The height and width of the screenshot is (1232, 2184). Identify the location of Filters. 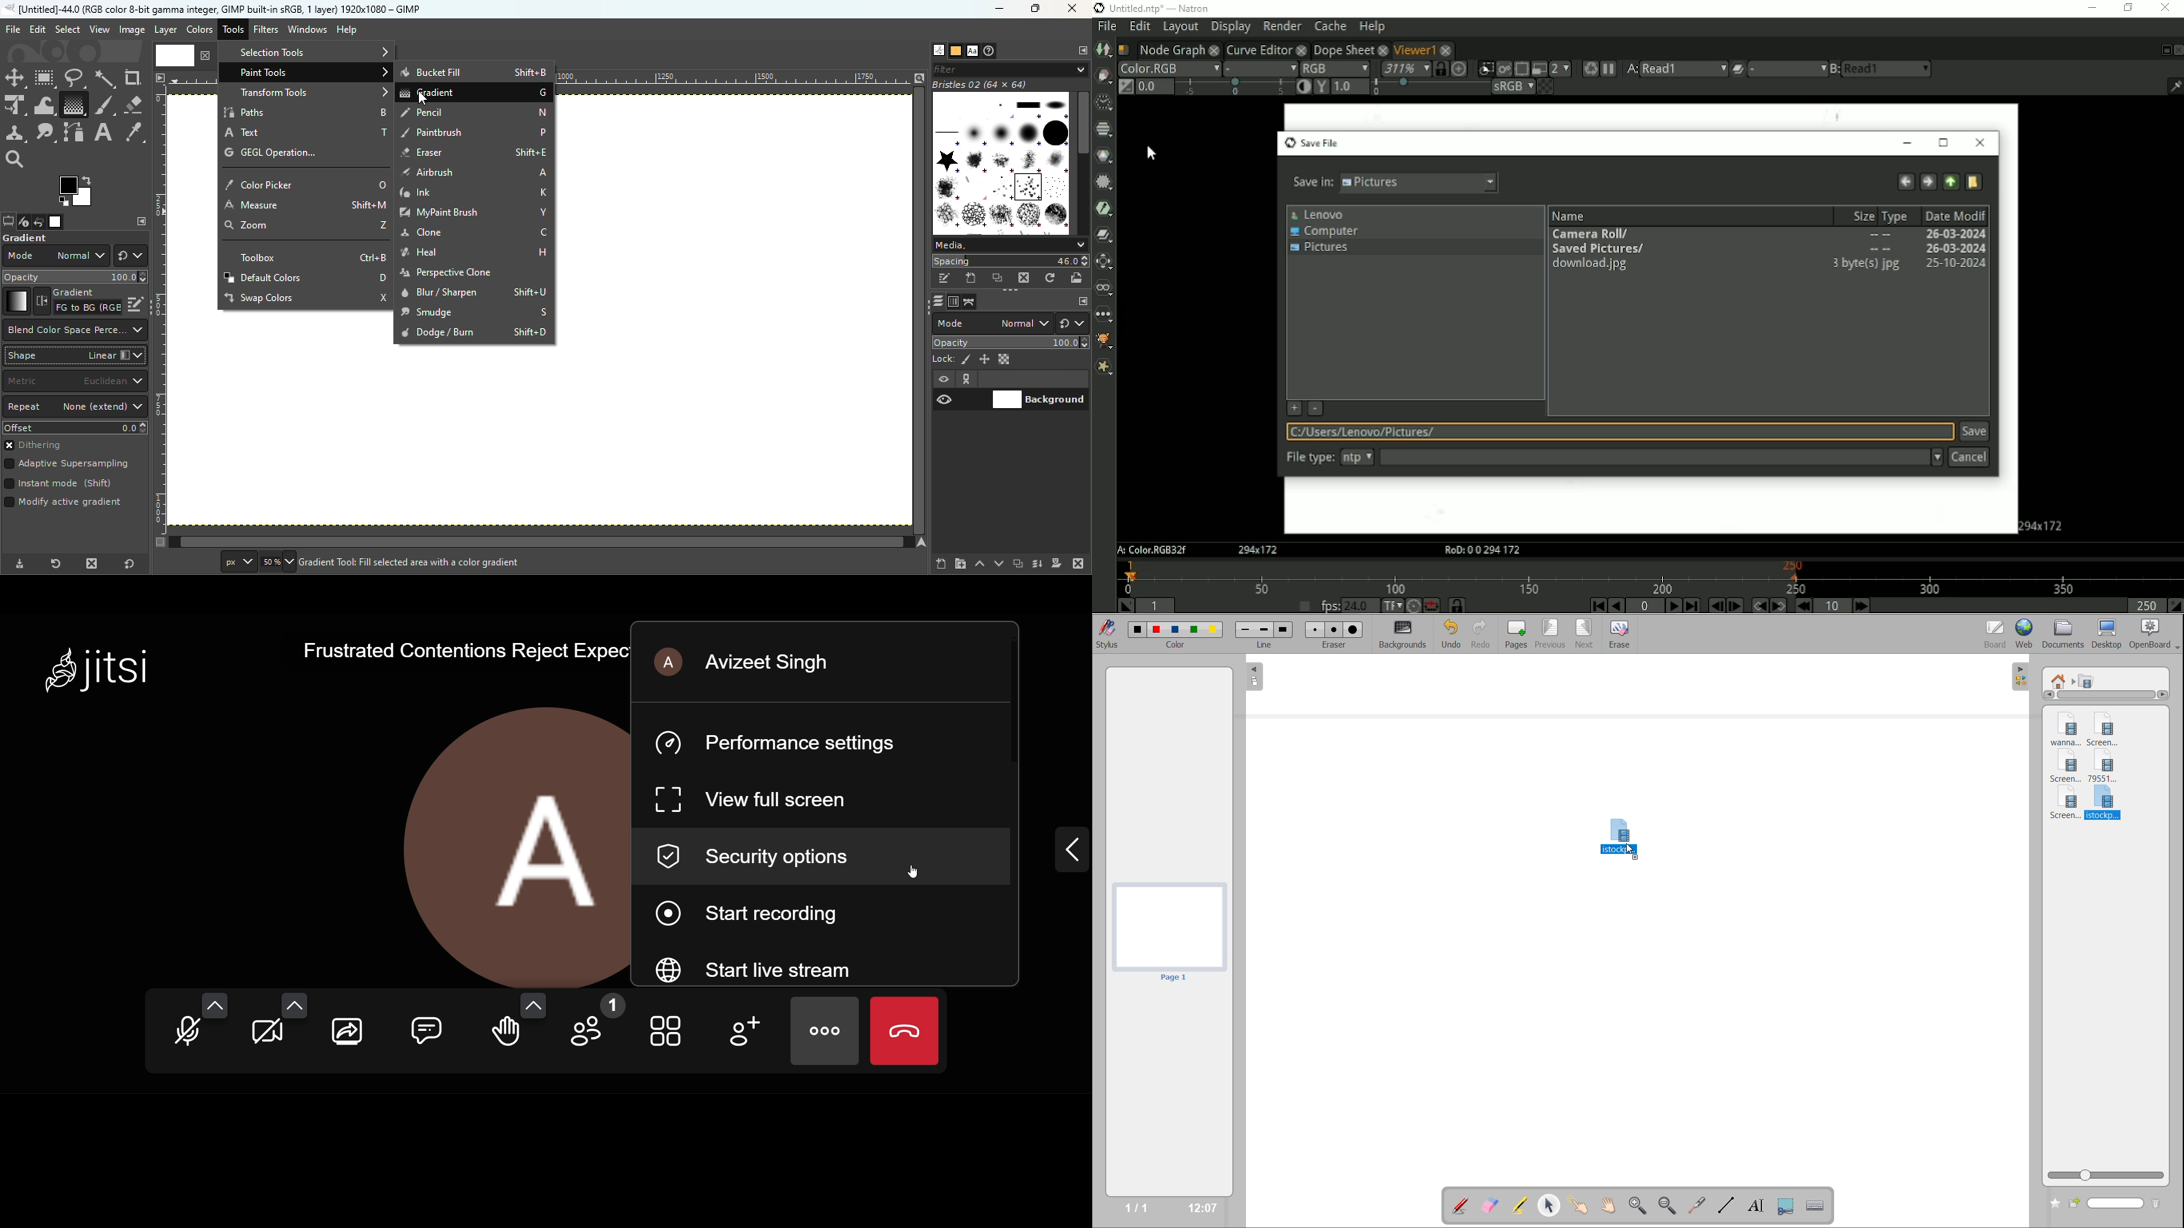
(266, 30).